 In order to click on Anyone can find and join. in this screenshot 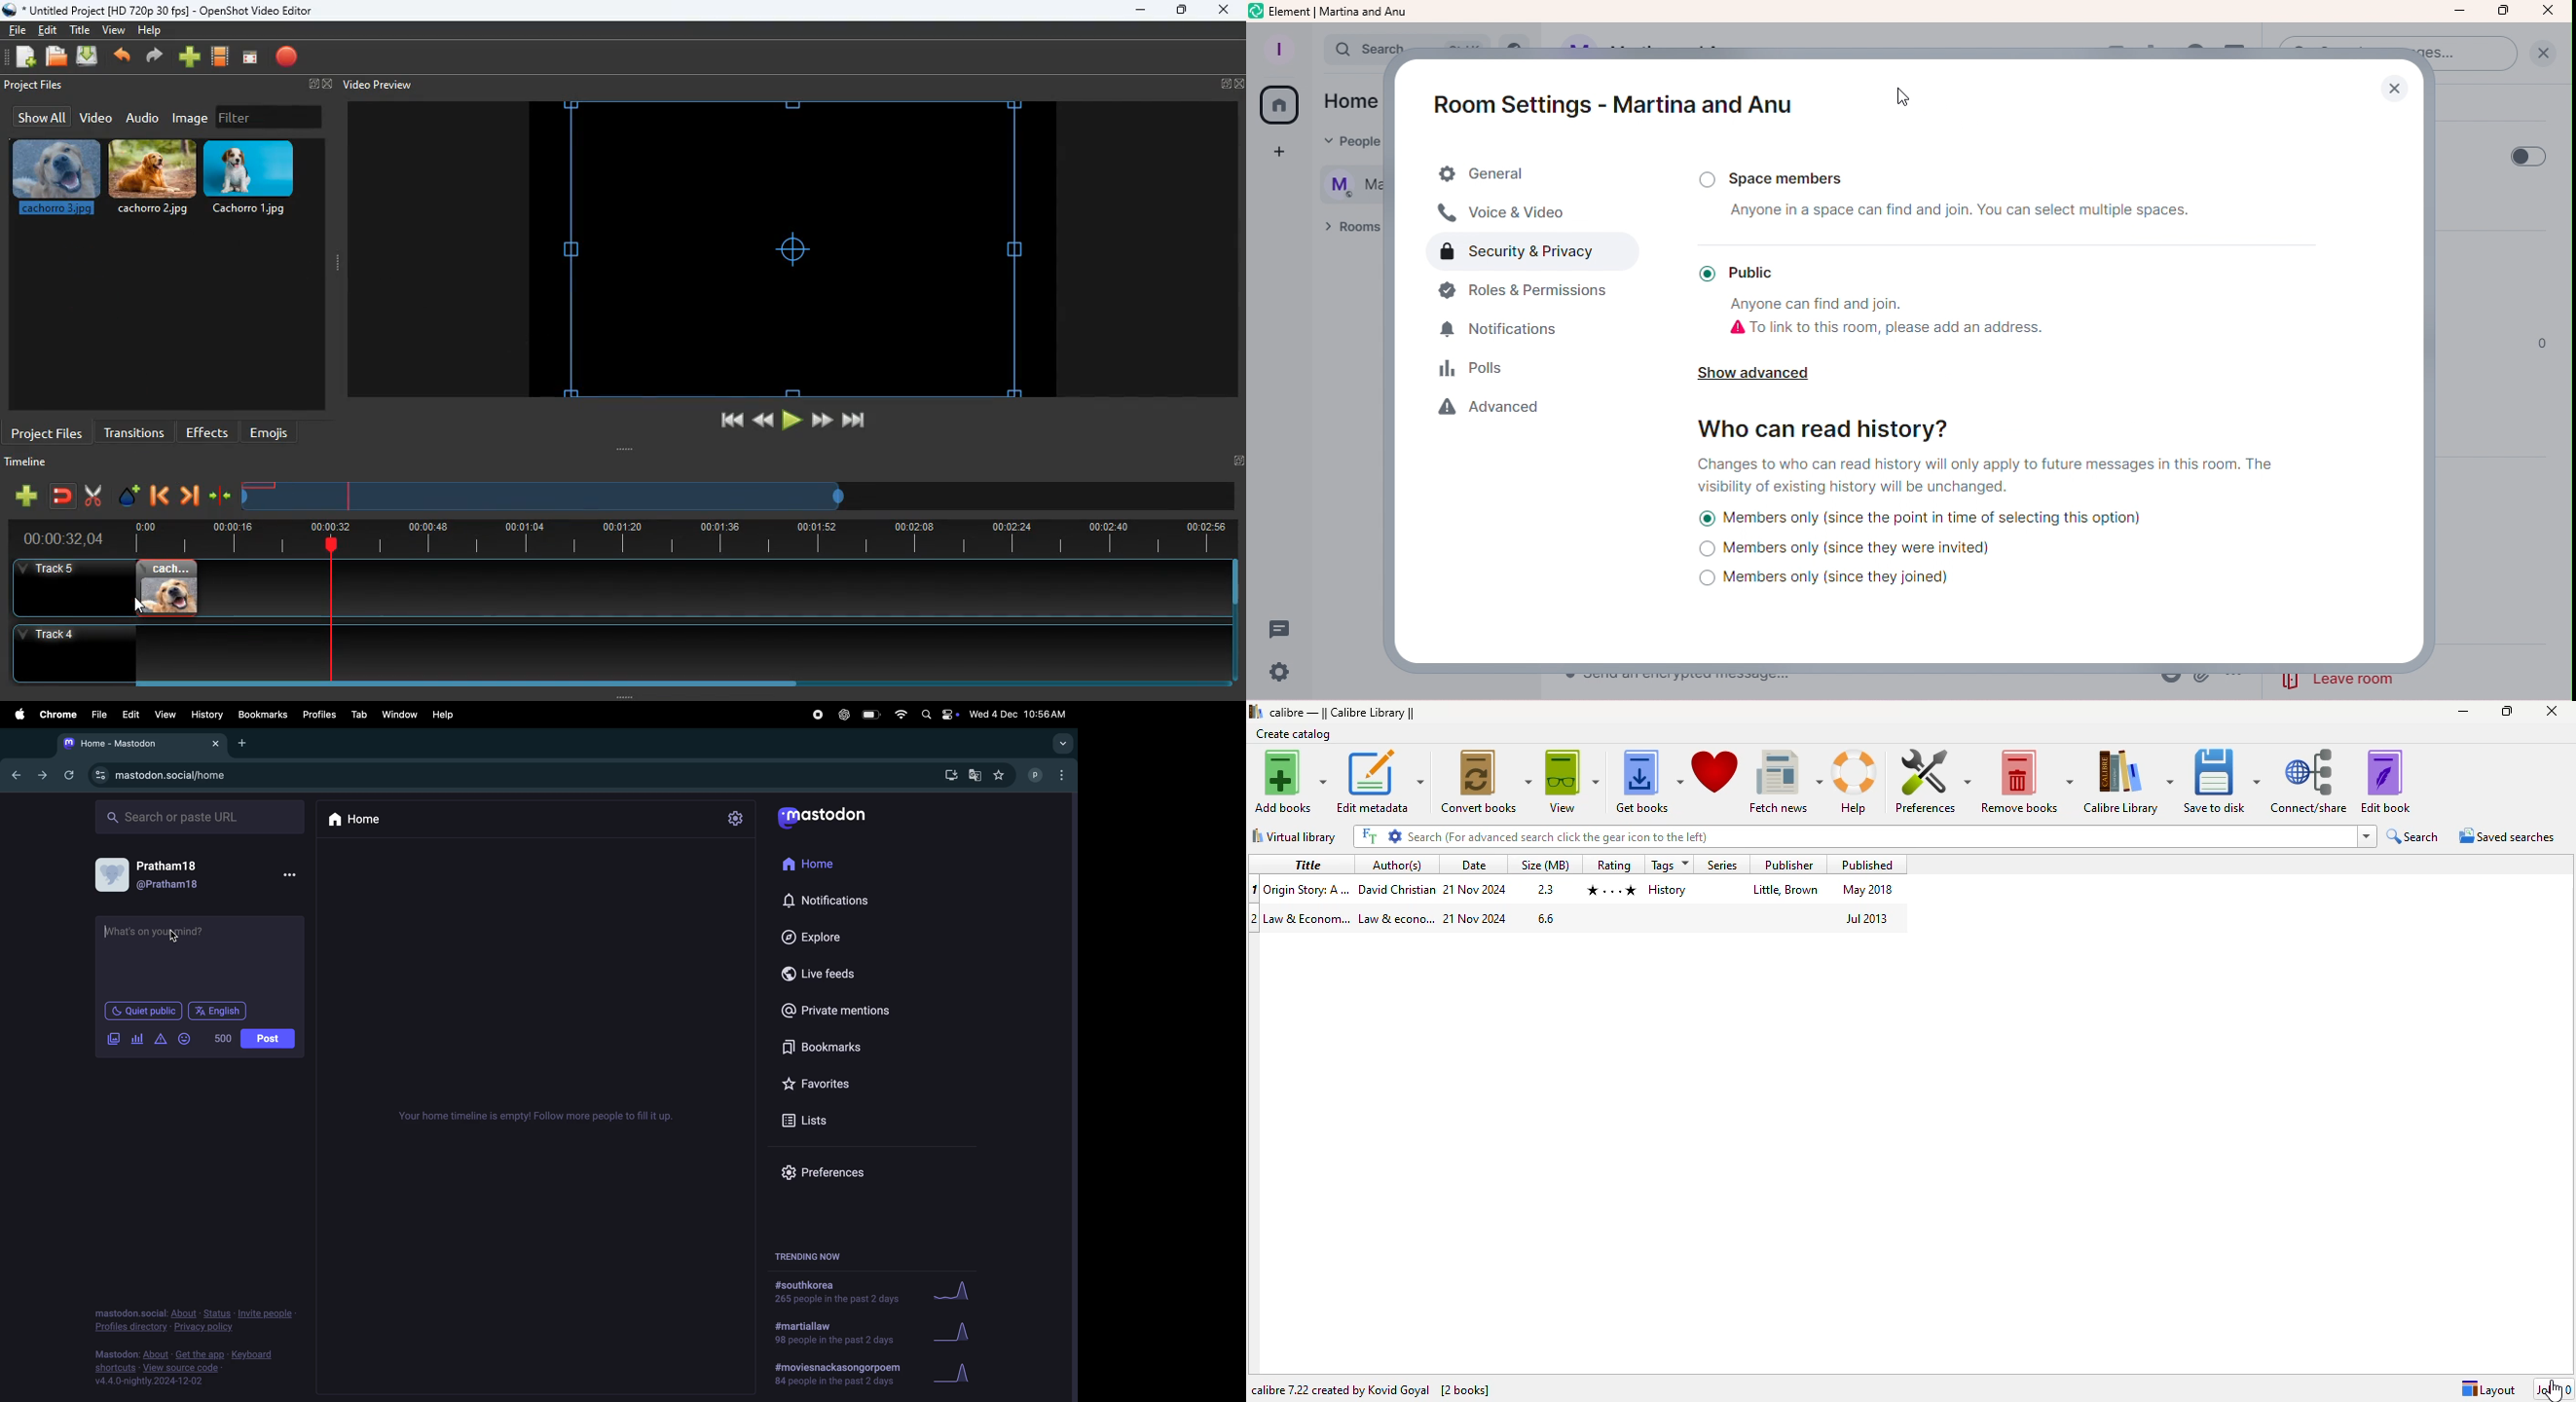, I will do `click(1821, 304)`.